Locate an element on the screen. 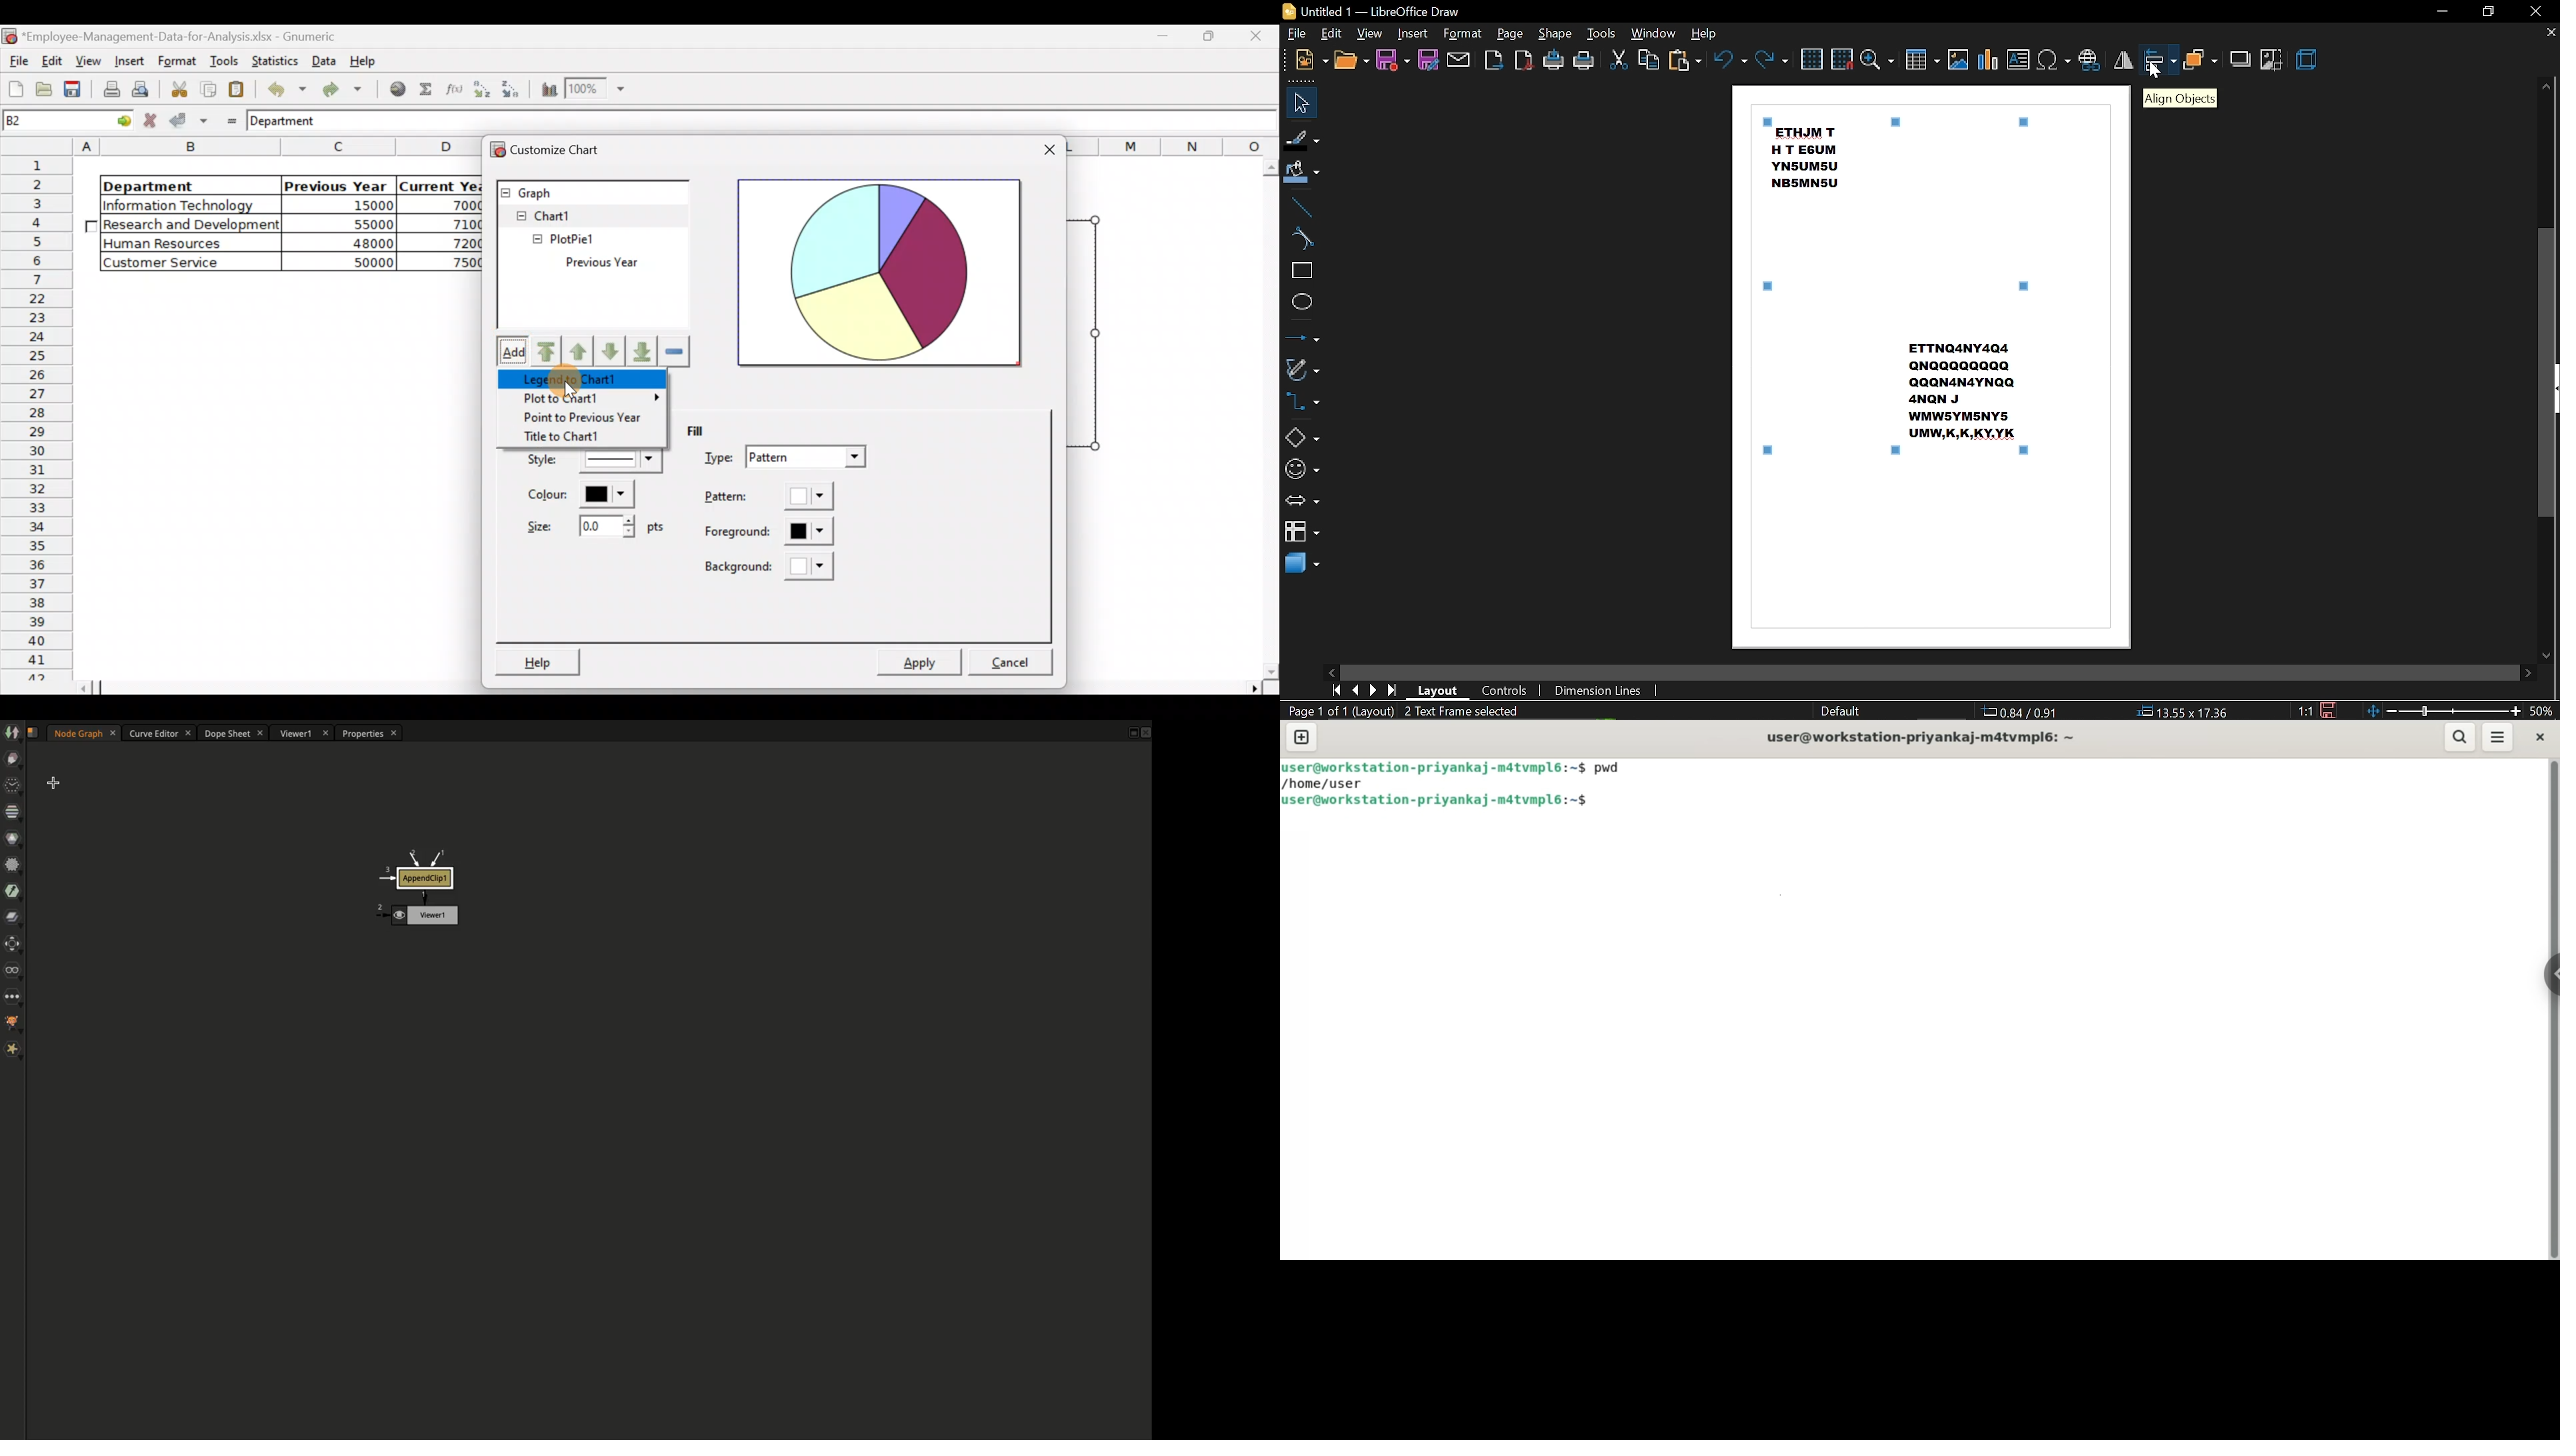 The image size is (2576, 1456). Cancel is located at coordinates (1017, 656).